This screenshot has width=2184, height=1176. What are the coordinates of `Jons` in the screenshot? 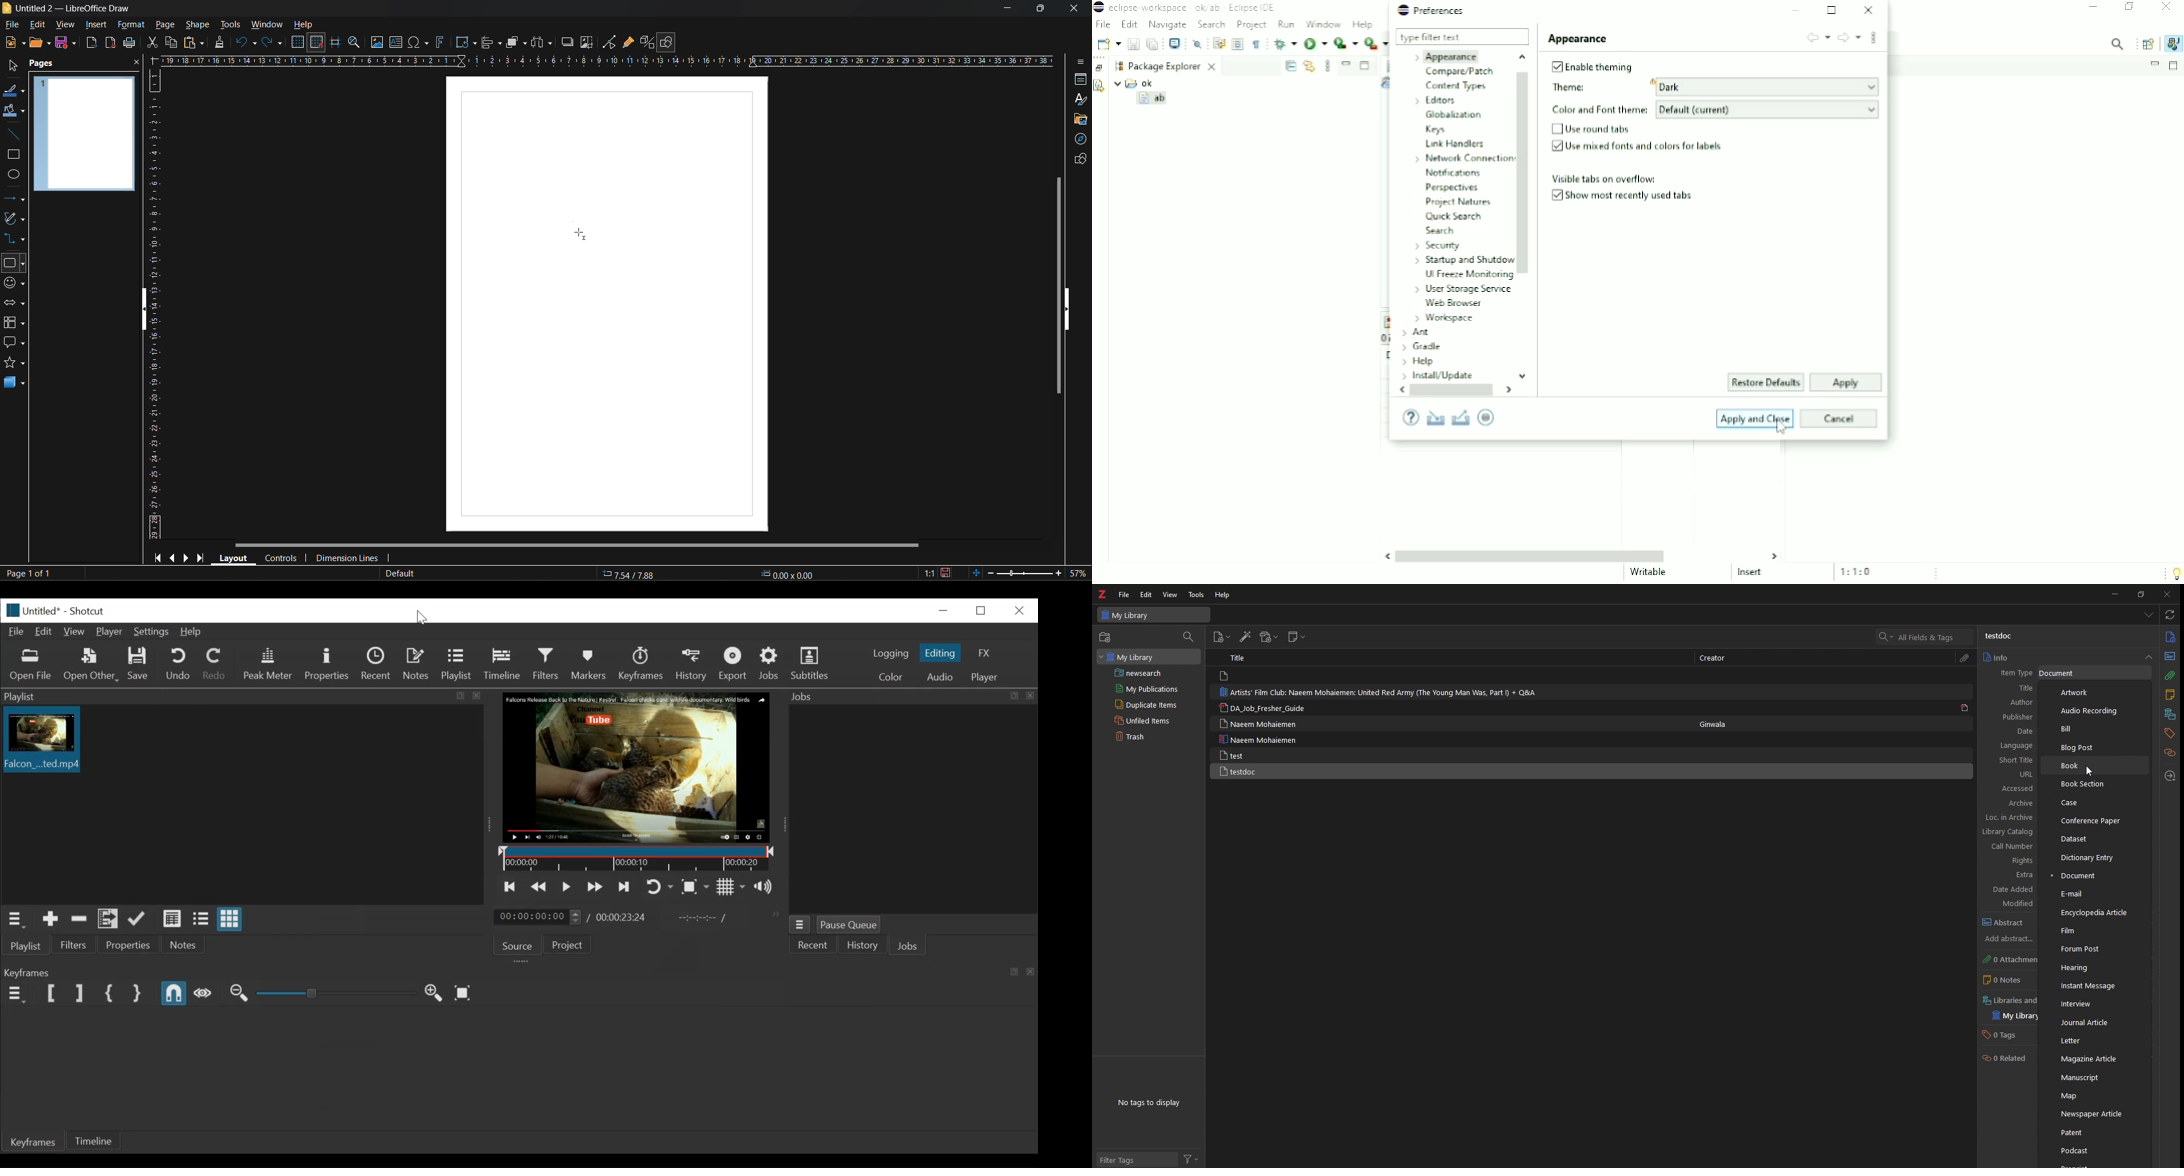 It's located at (909, 947).